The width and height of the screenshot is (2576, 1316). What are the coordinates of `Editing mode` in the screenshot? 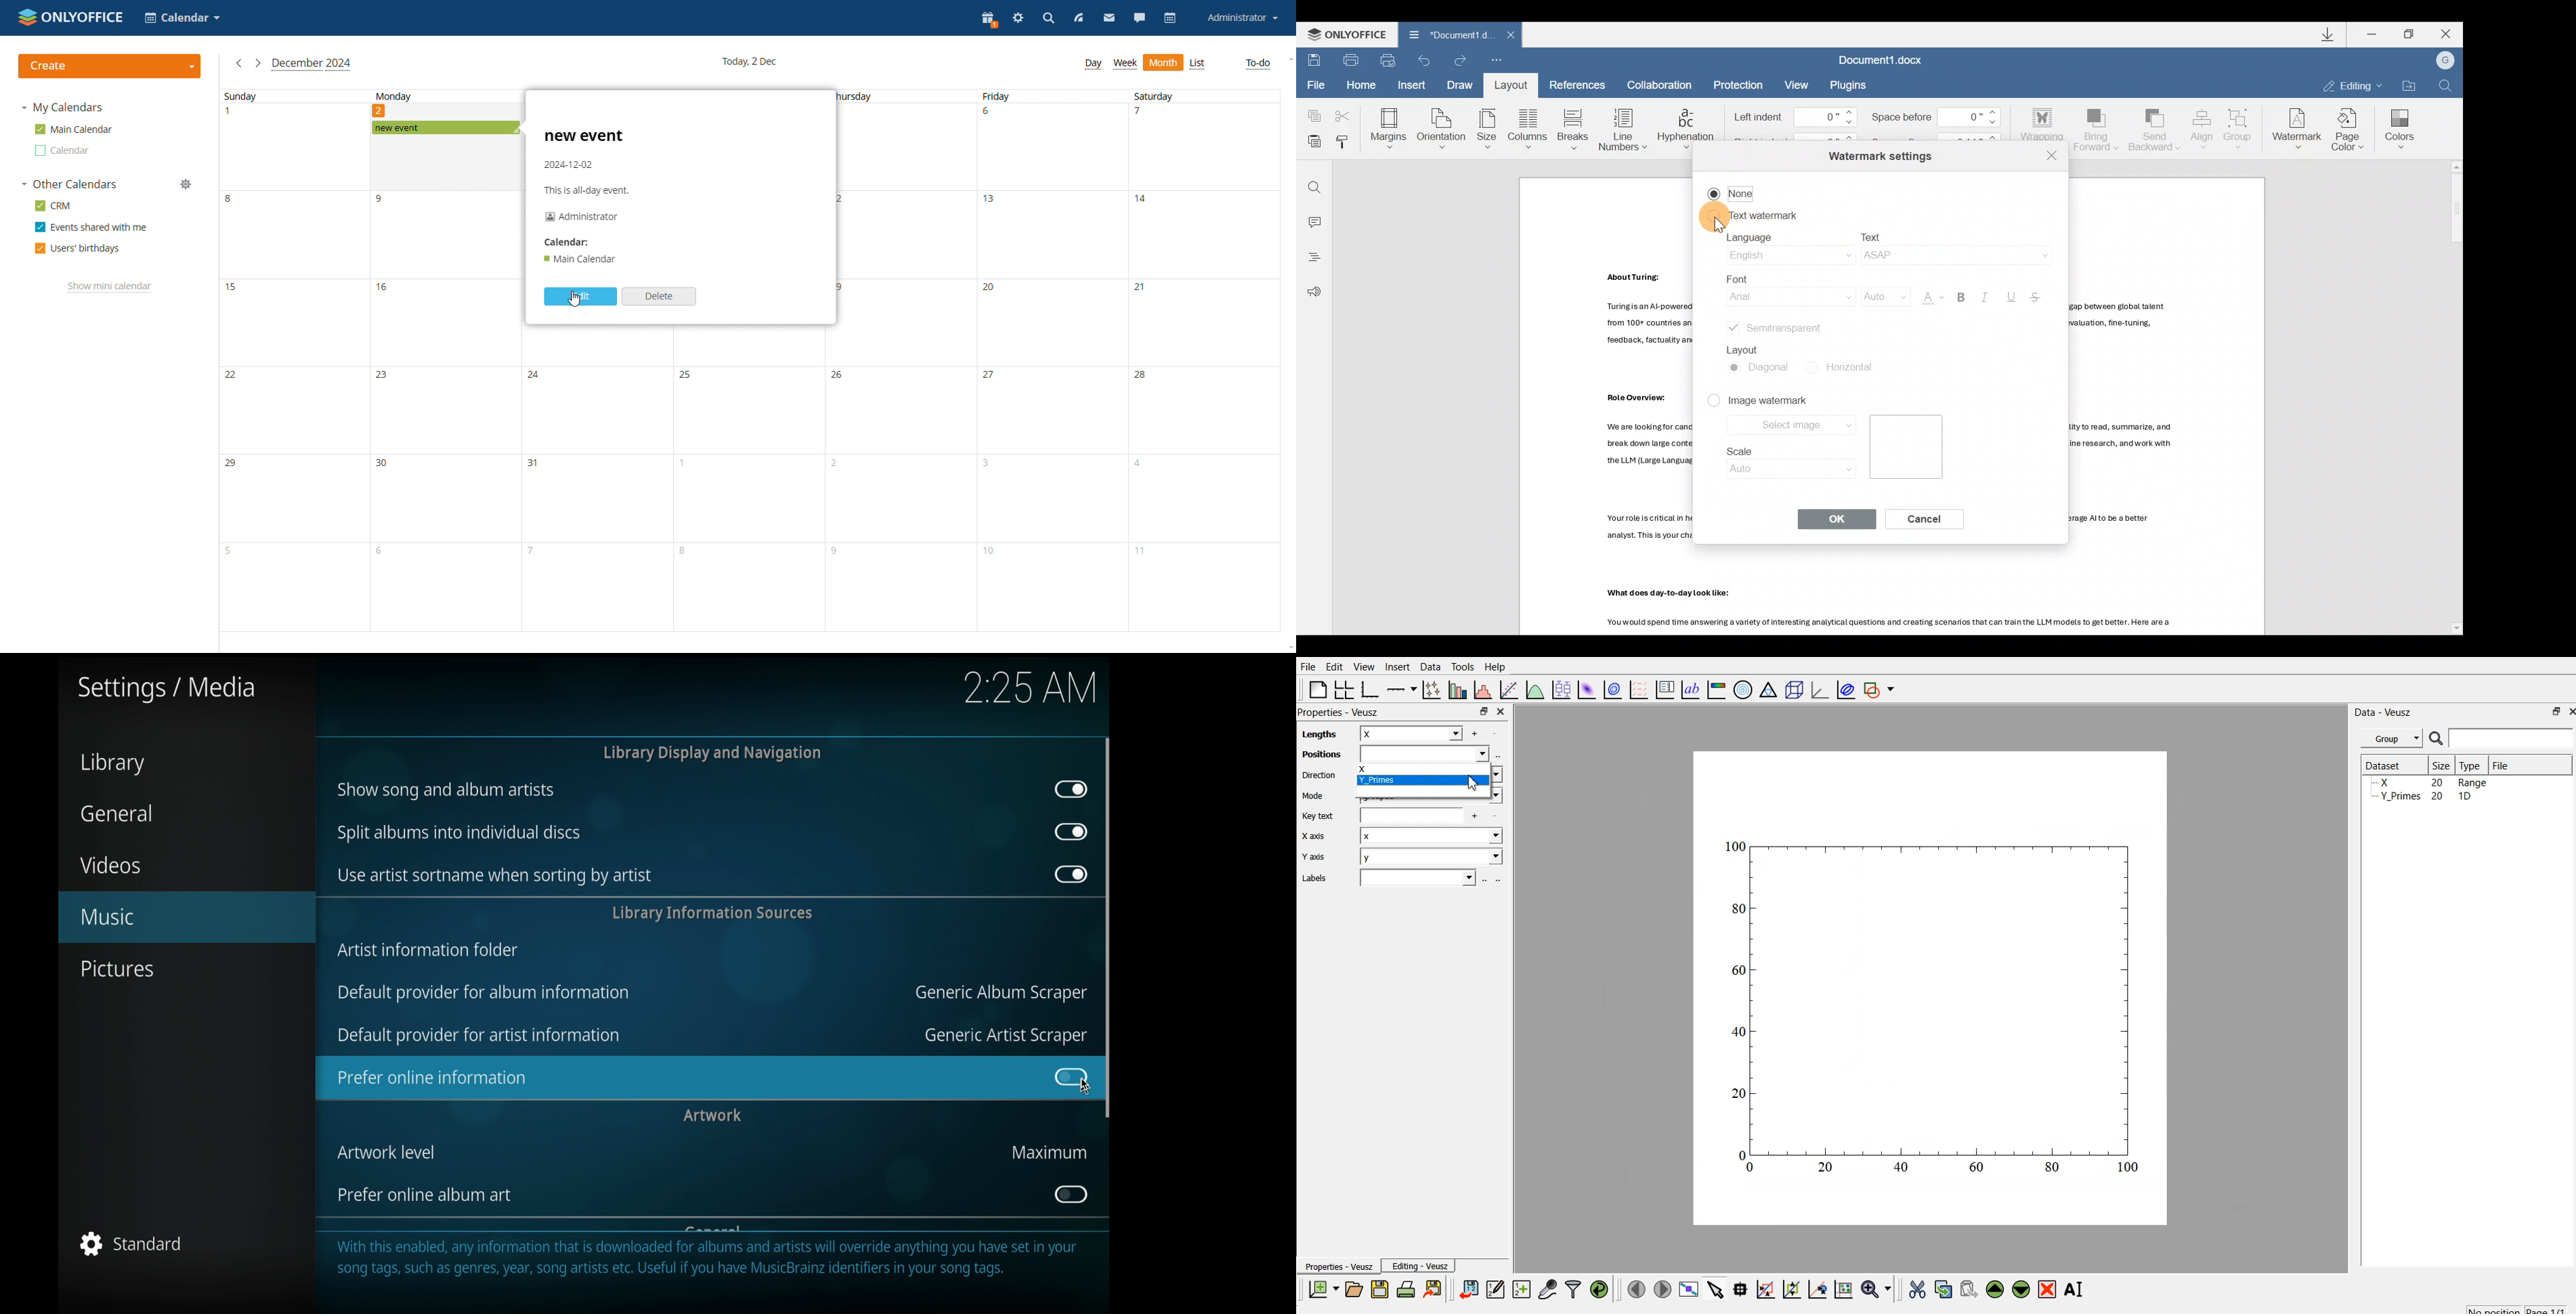 It's located at (2350, 85).